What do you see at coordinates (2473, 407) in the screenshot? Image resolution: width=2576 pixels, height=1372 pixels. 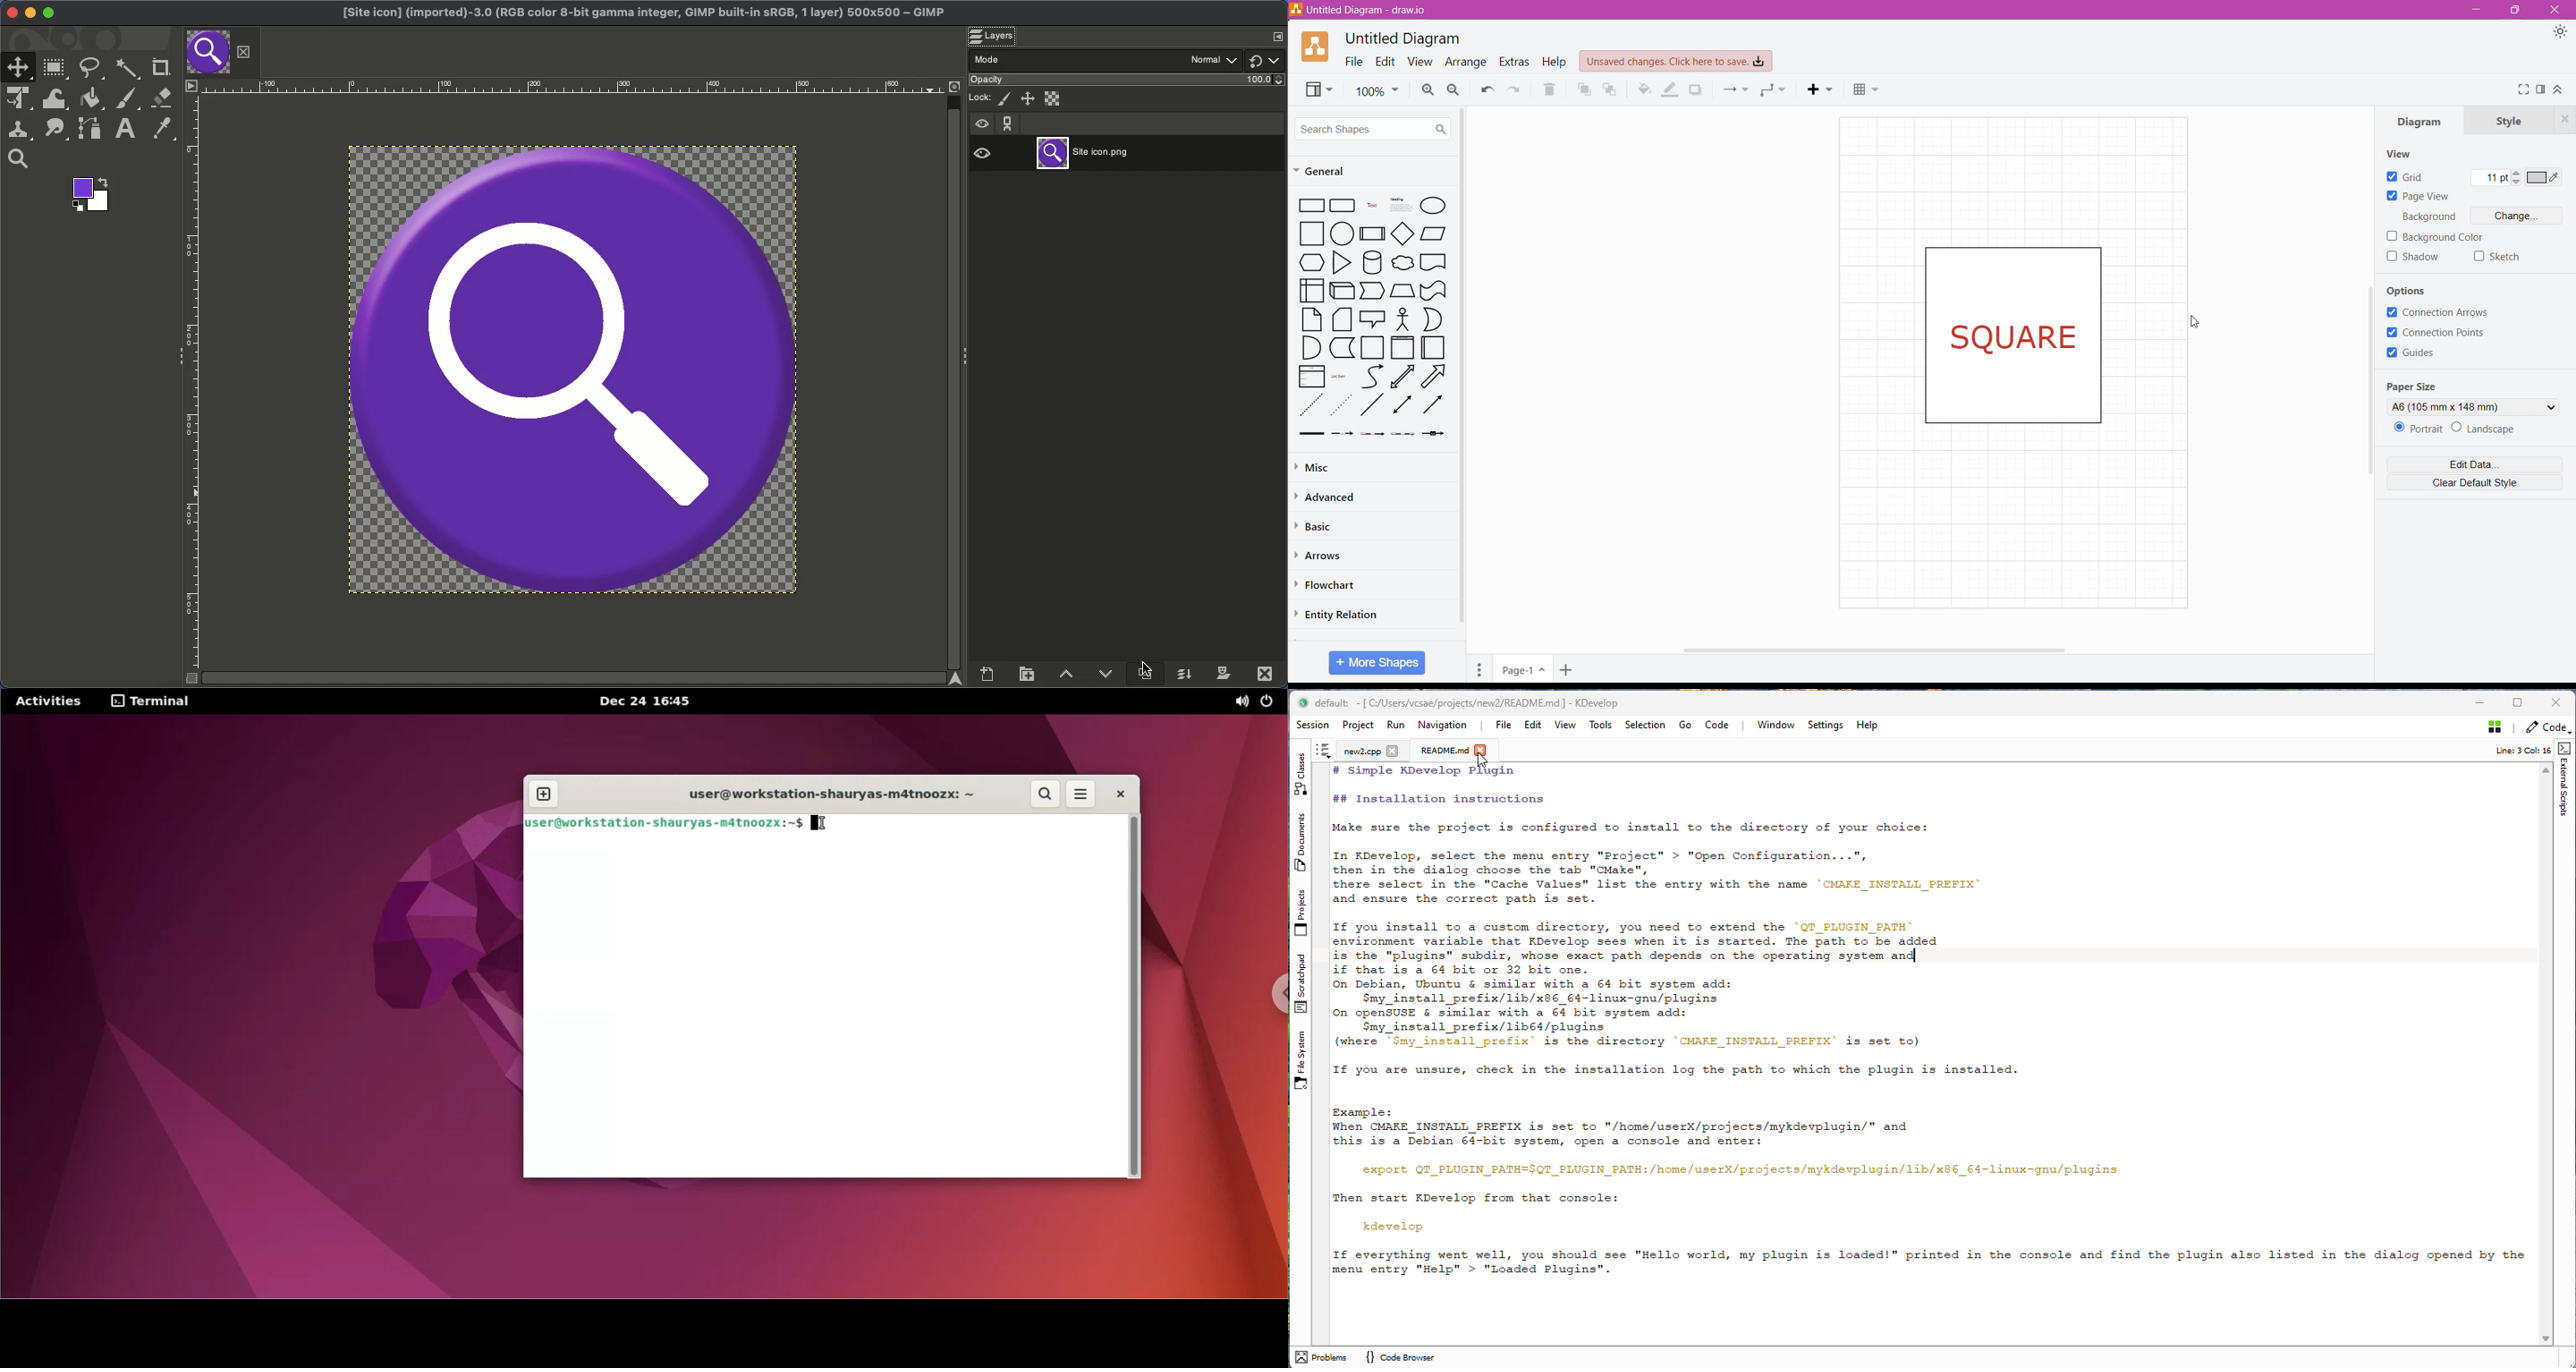 I see `Set the required Page size` at bounding box center [2473, 407].